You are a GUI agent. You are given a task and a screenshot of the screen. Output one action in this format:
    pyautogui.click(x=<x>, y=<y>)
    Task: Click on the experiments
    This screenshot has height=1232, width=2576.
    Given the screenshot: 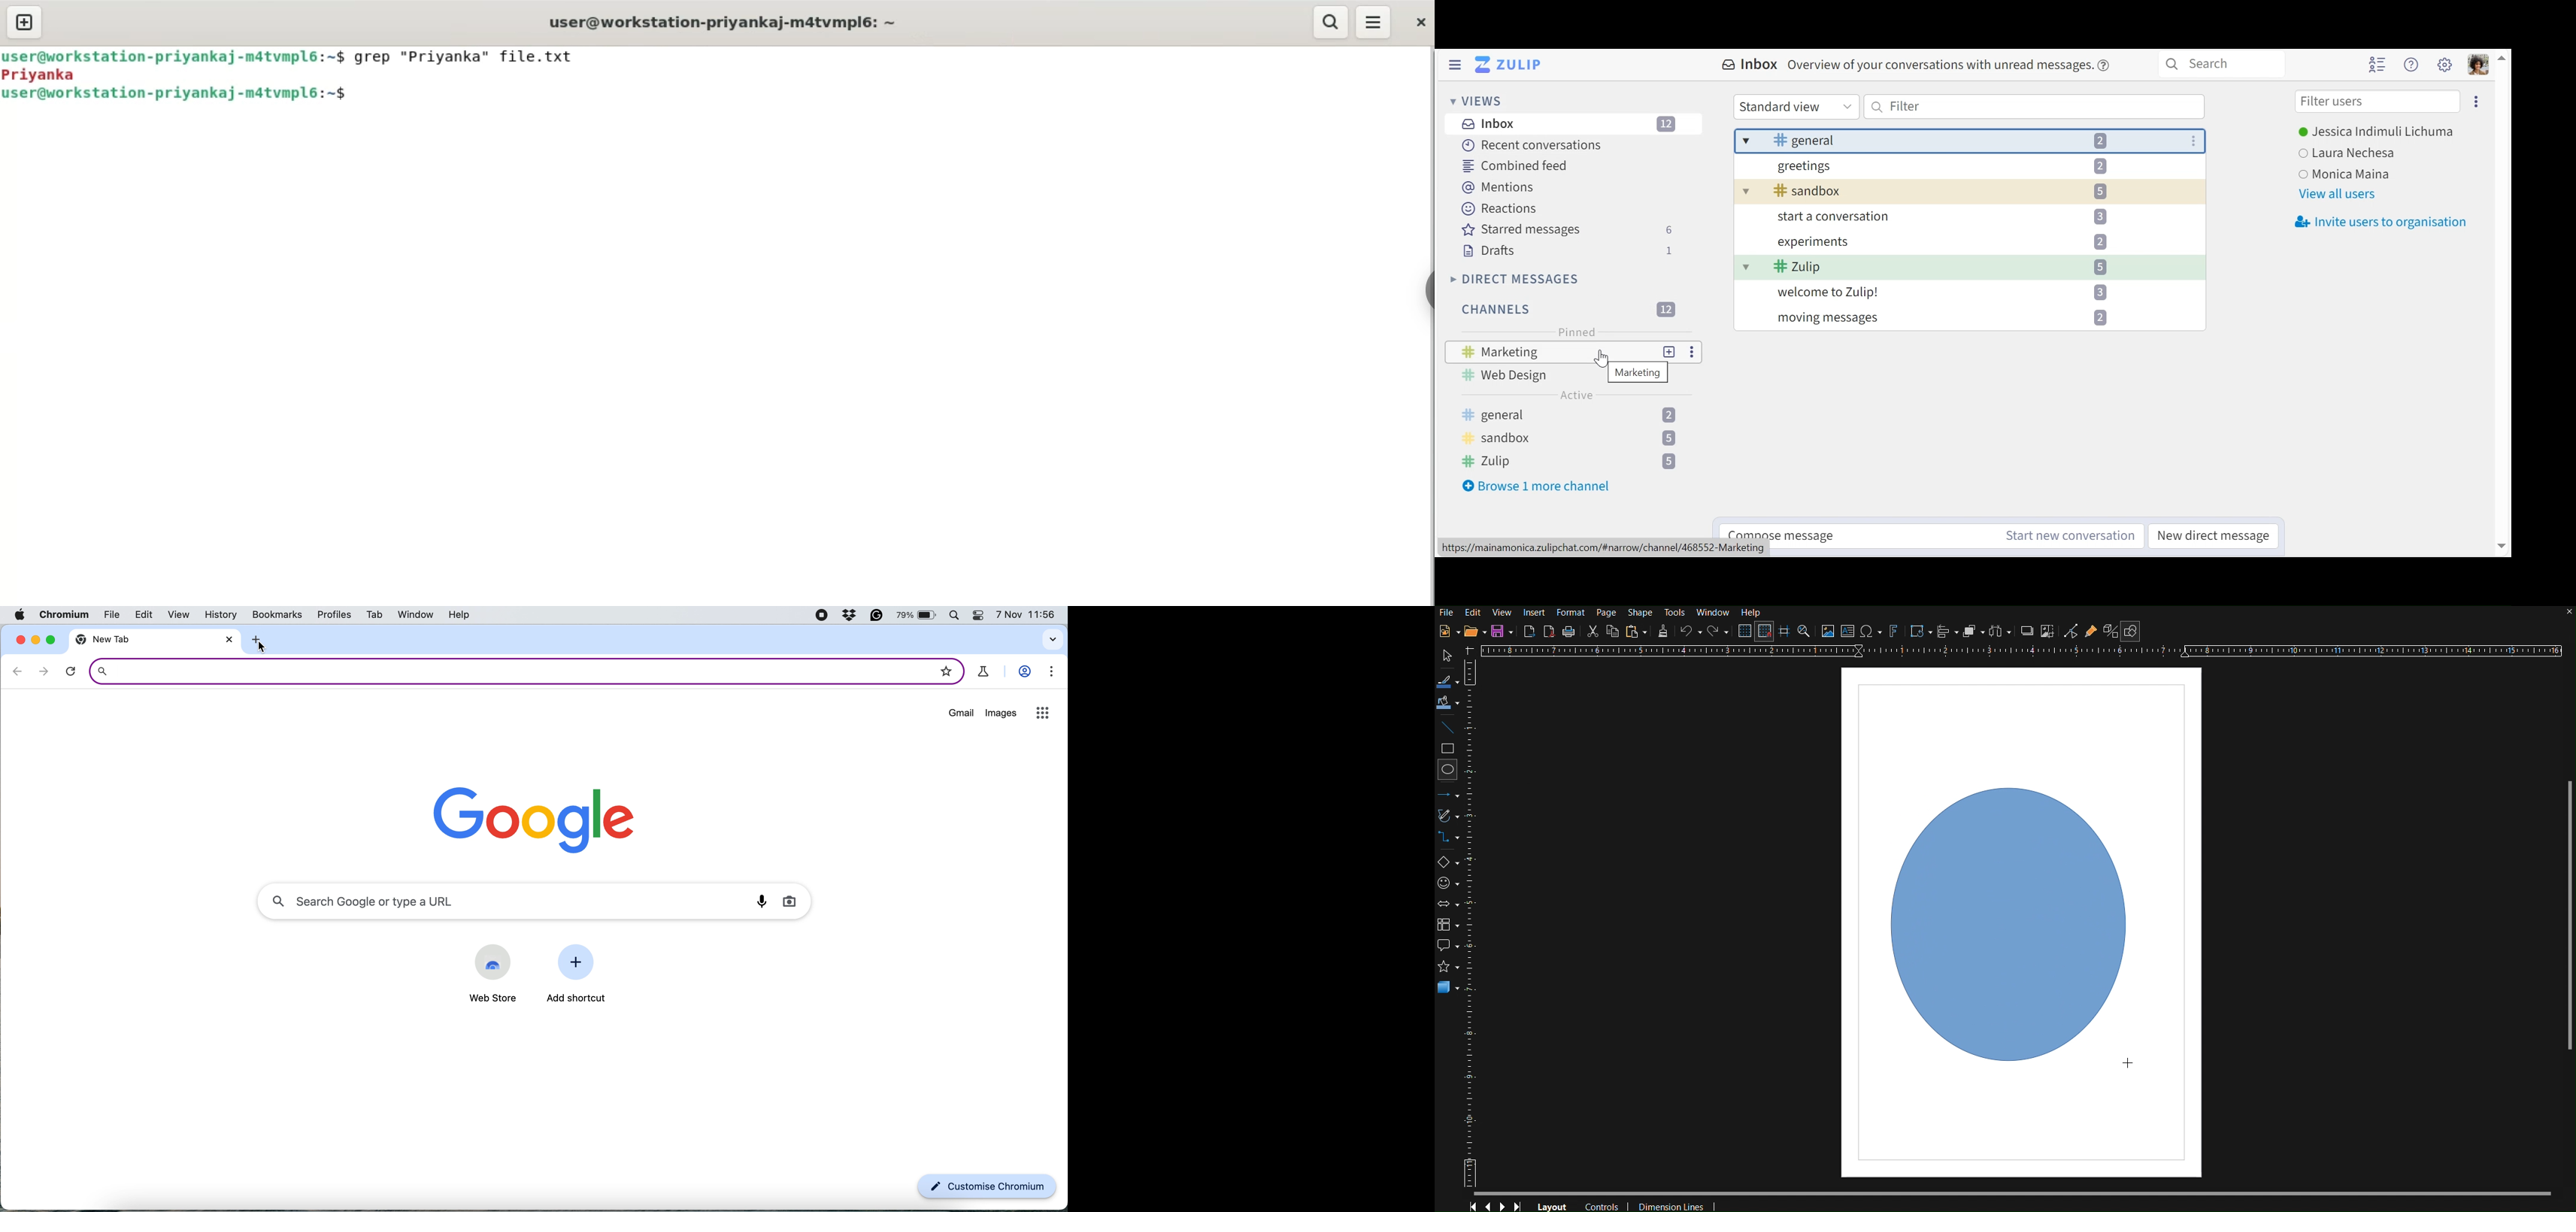 What is the action you would take?
    pyautogui.click(x=1956, y=243)
    